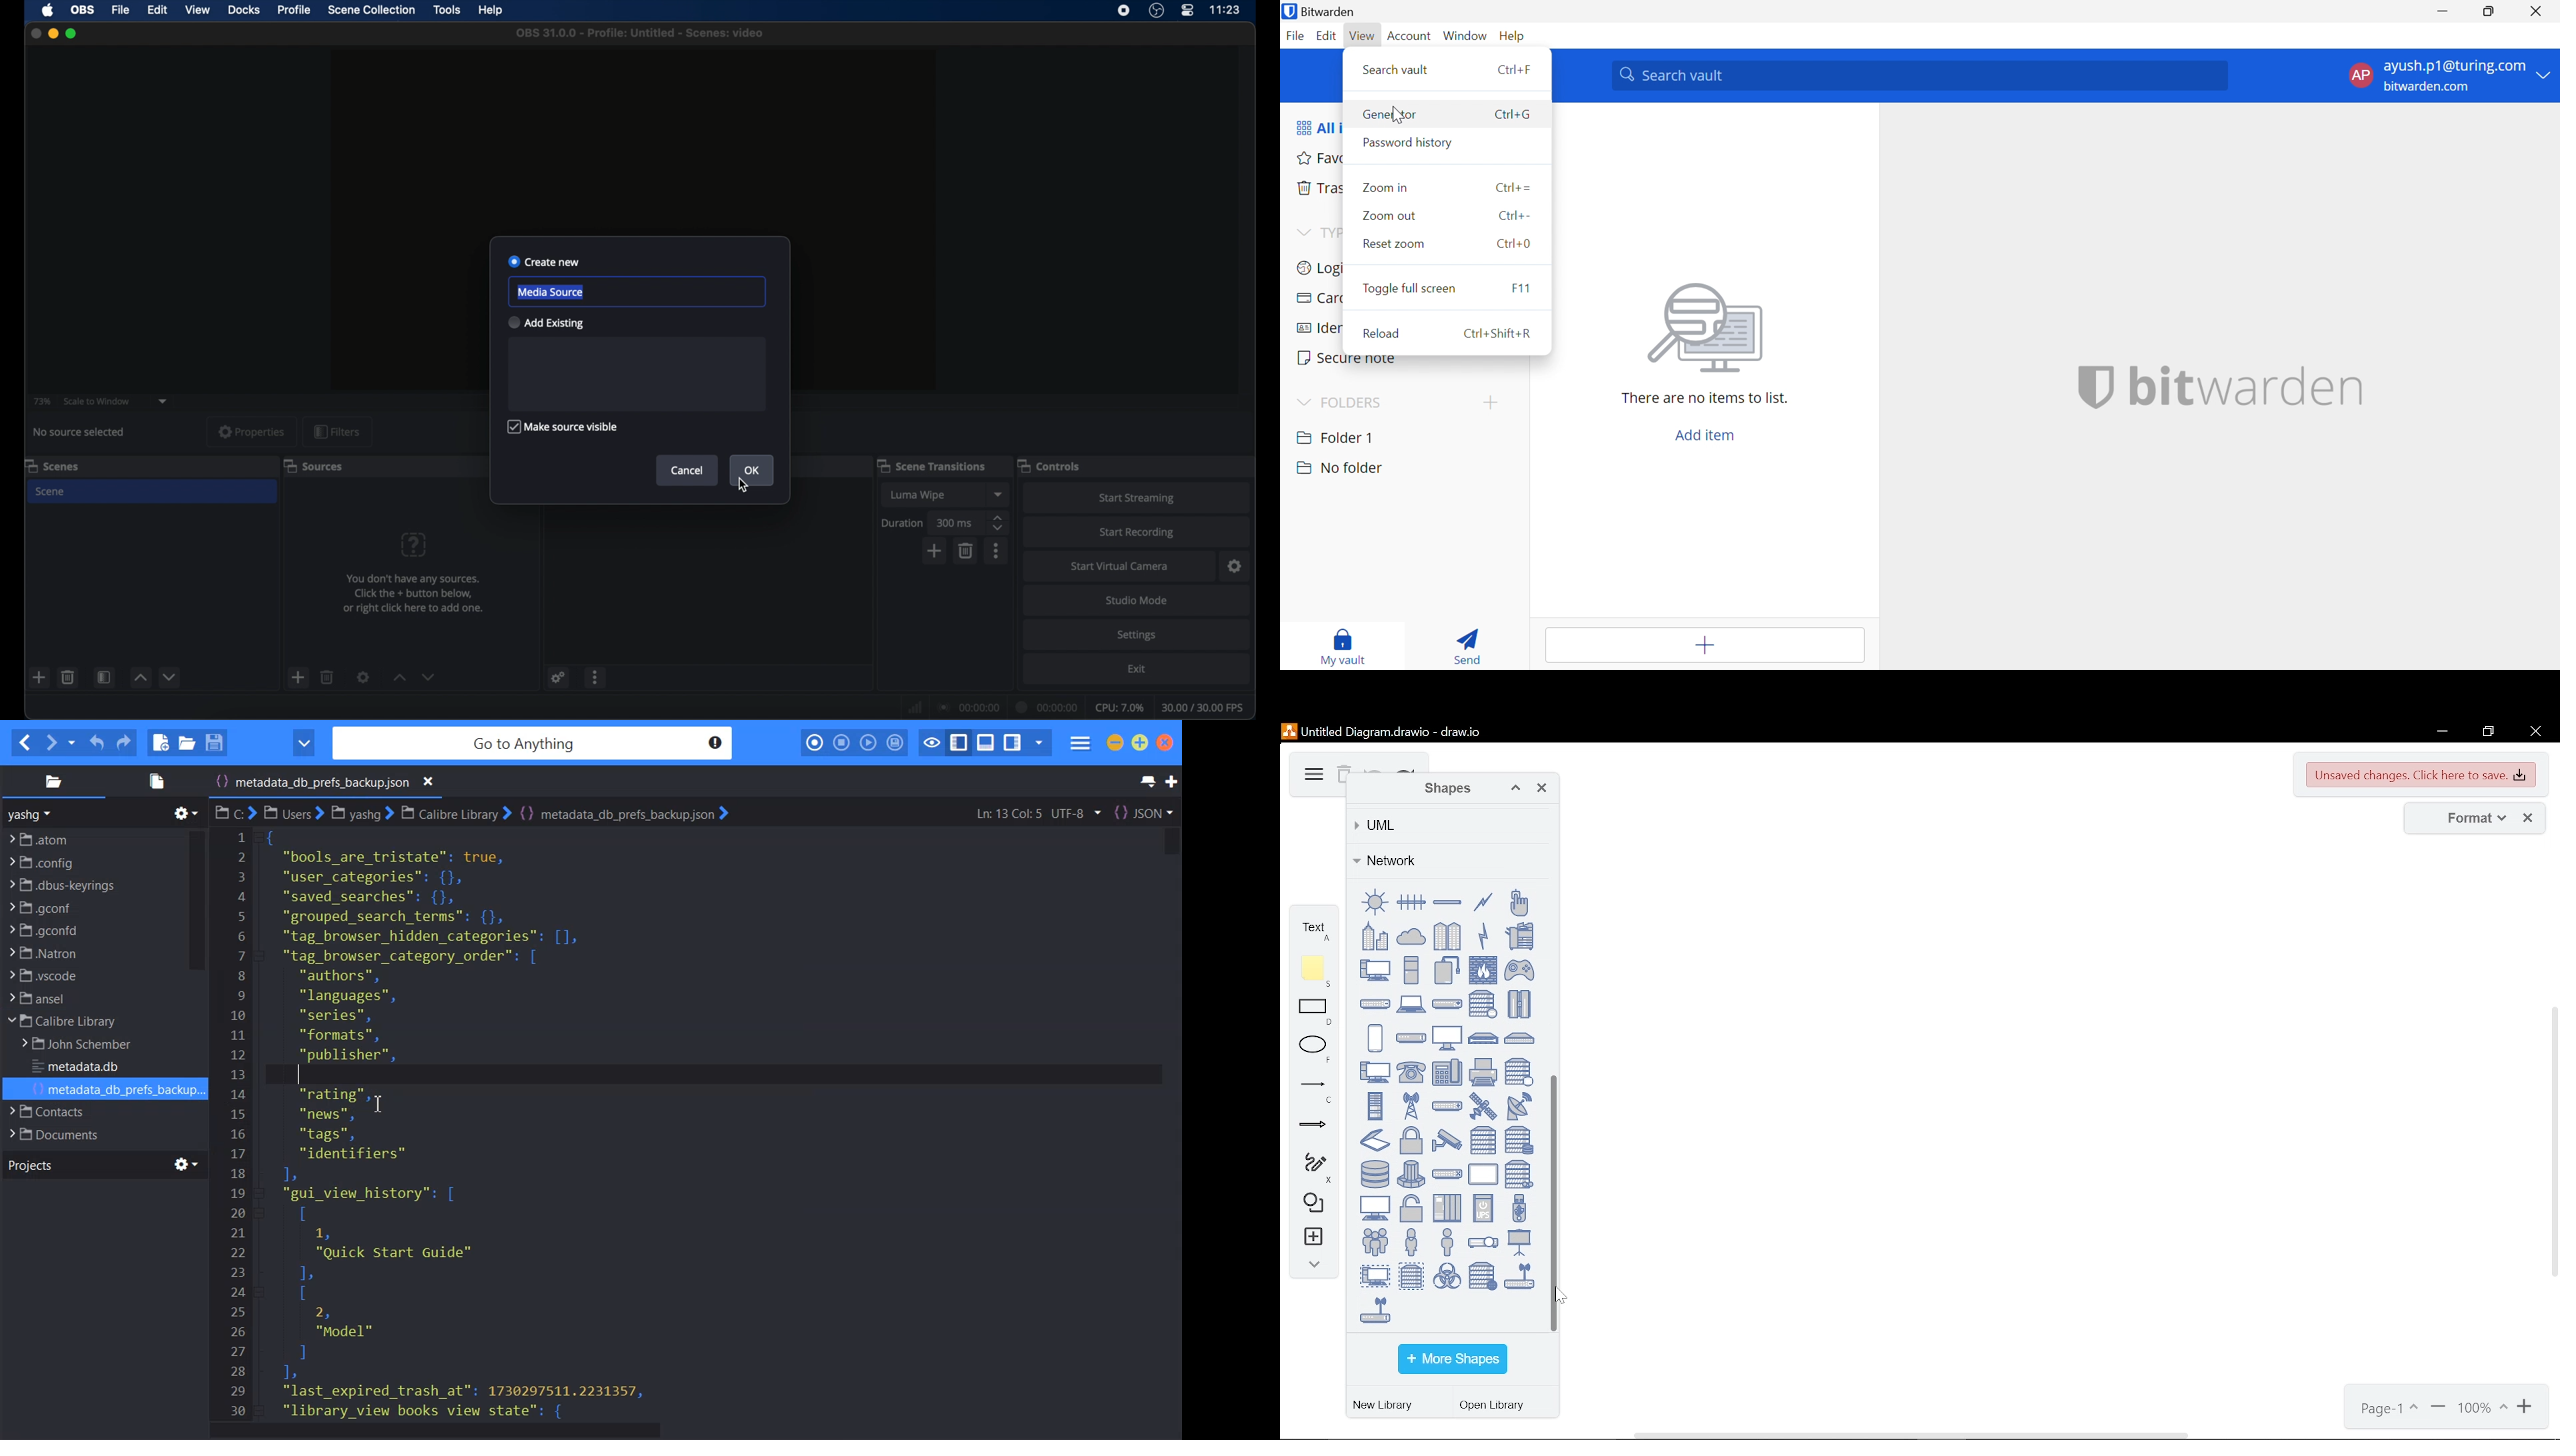 The image size is (2576, 1456). Describe the element at coordinates (551, 292) in the screenshot. I see `media source` at that location.